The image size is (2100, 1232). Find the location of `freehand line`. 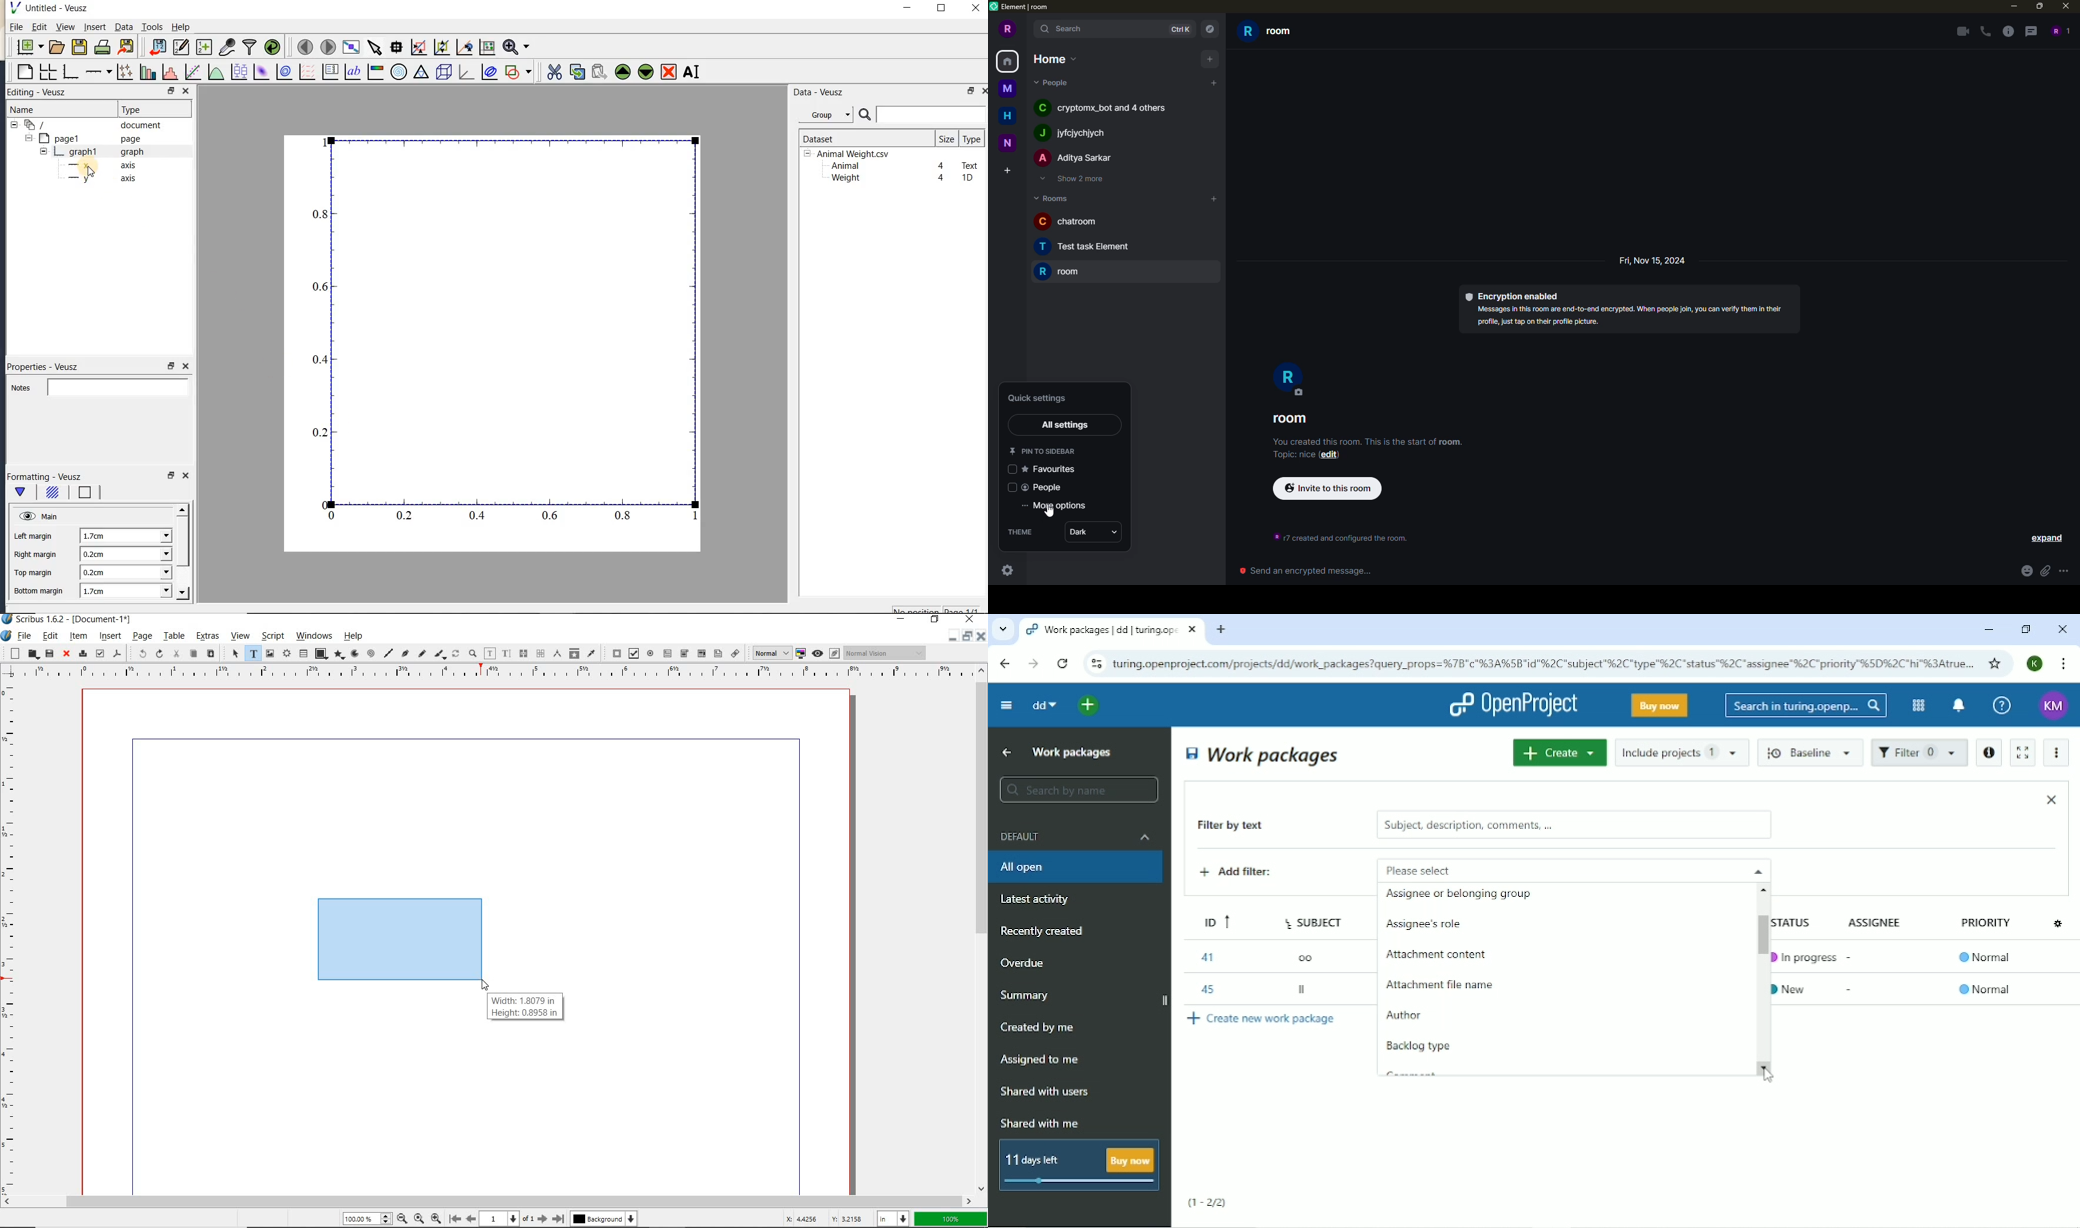

freehand line is located at coordinates (422, 654).